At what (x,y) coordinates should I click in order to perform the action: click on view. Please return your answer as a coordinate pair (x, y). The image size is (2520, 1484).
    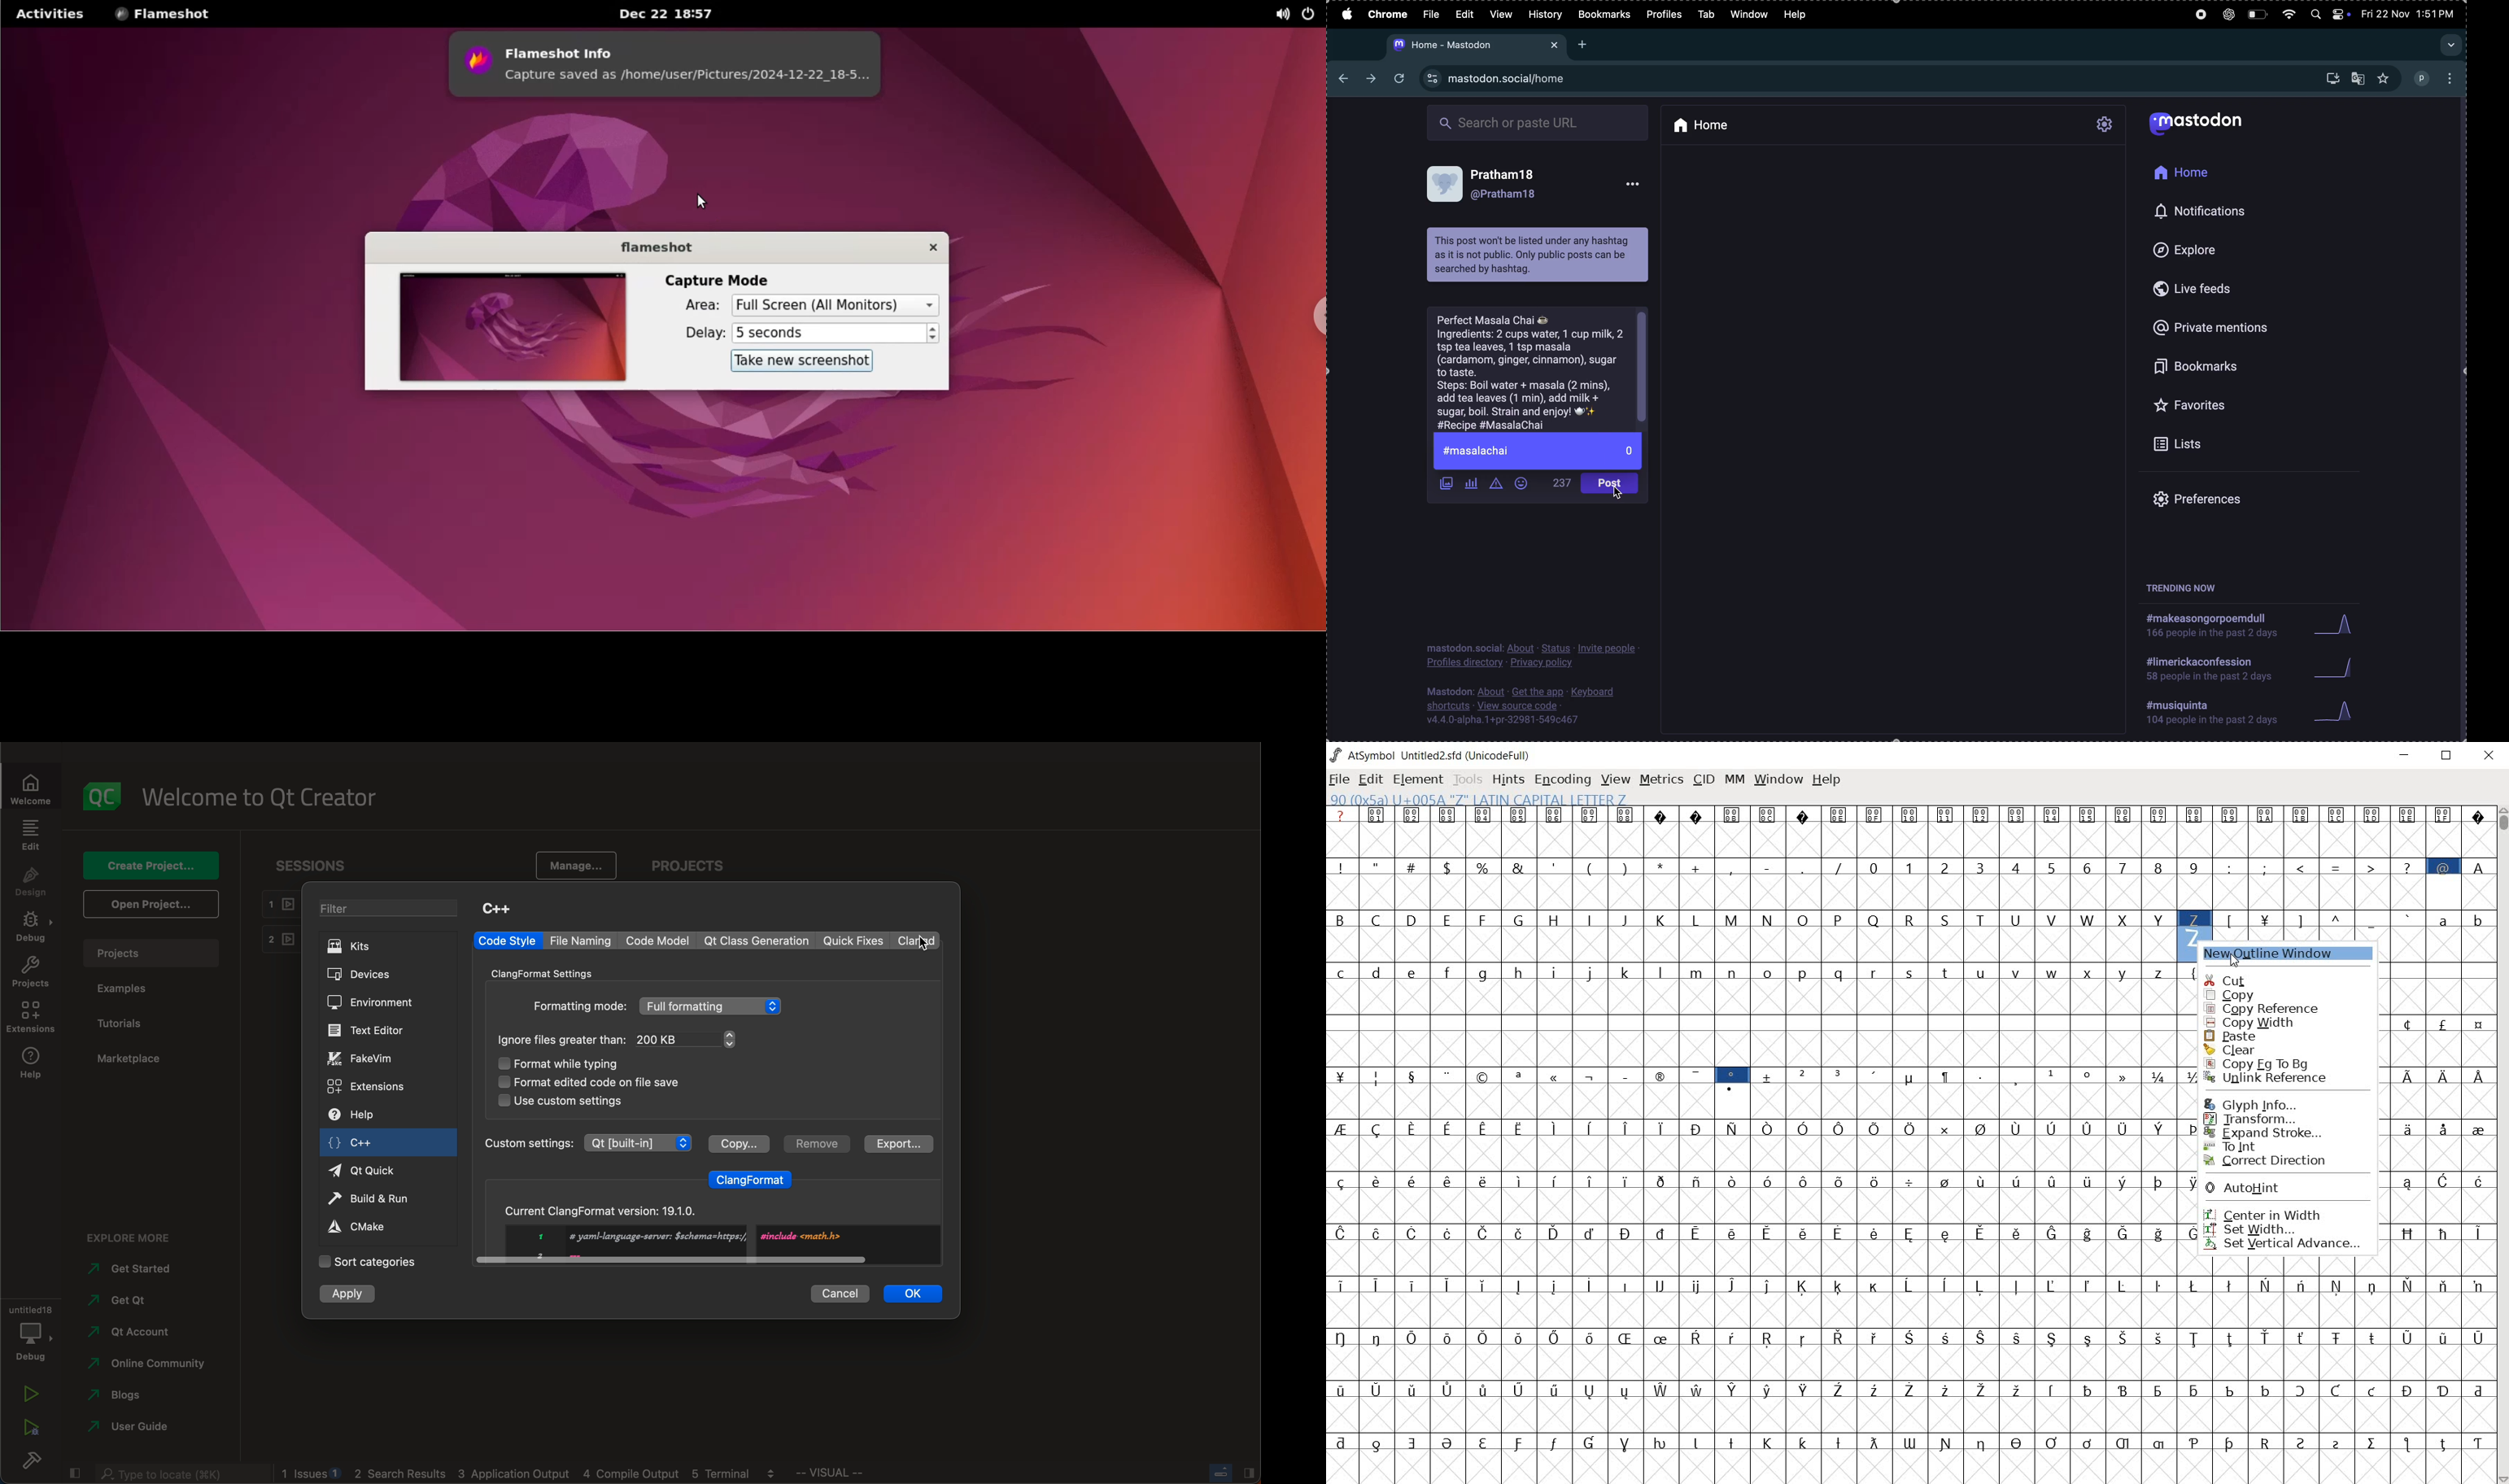
    Looking at the image, I should click on (1616, 779).